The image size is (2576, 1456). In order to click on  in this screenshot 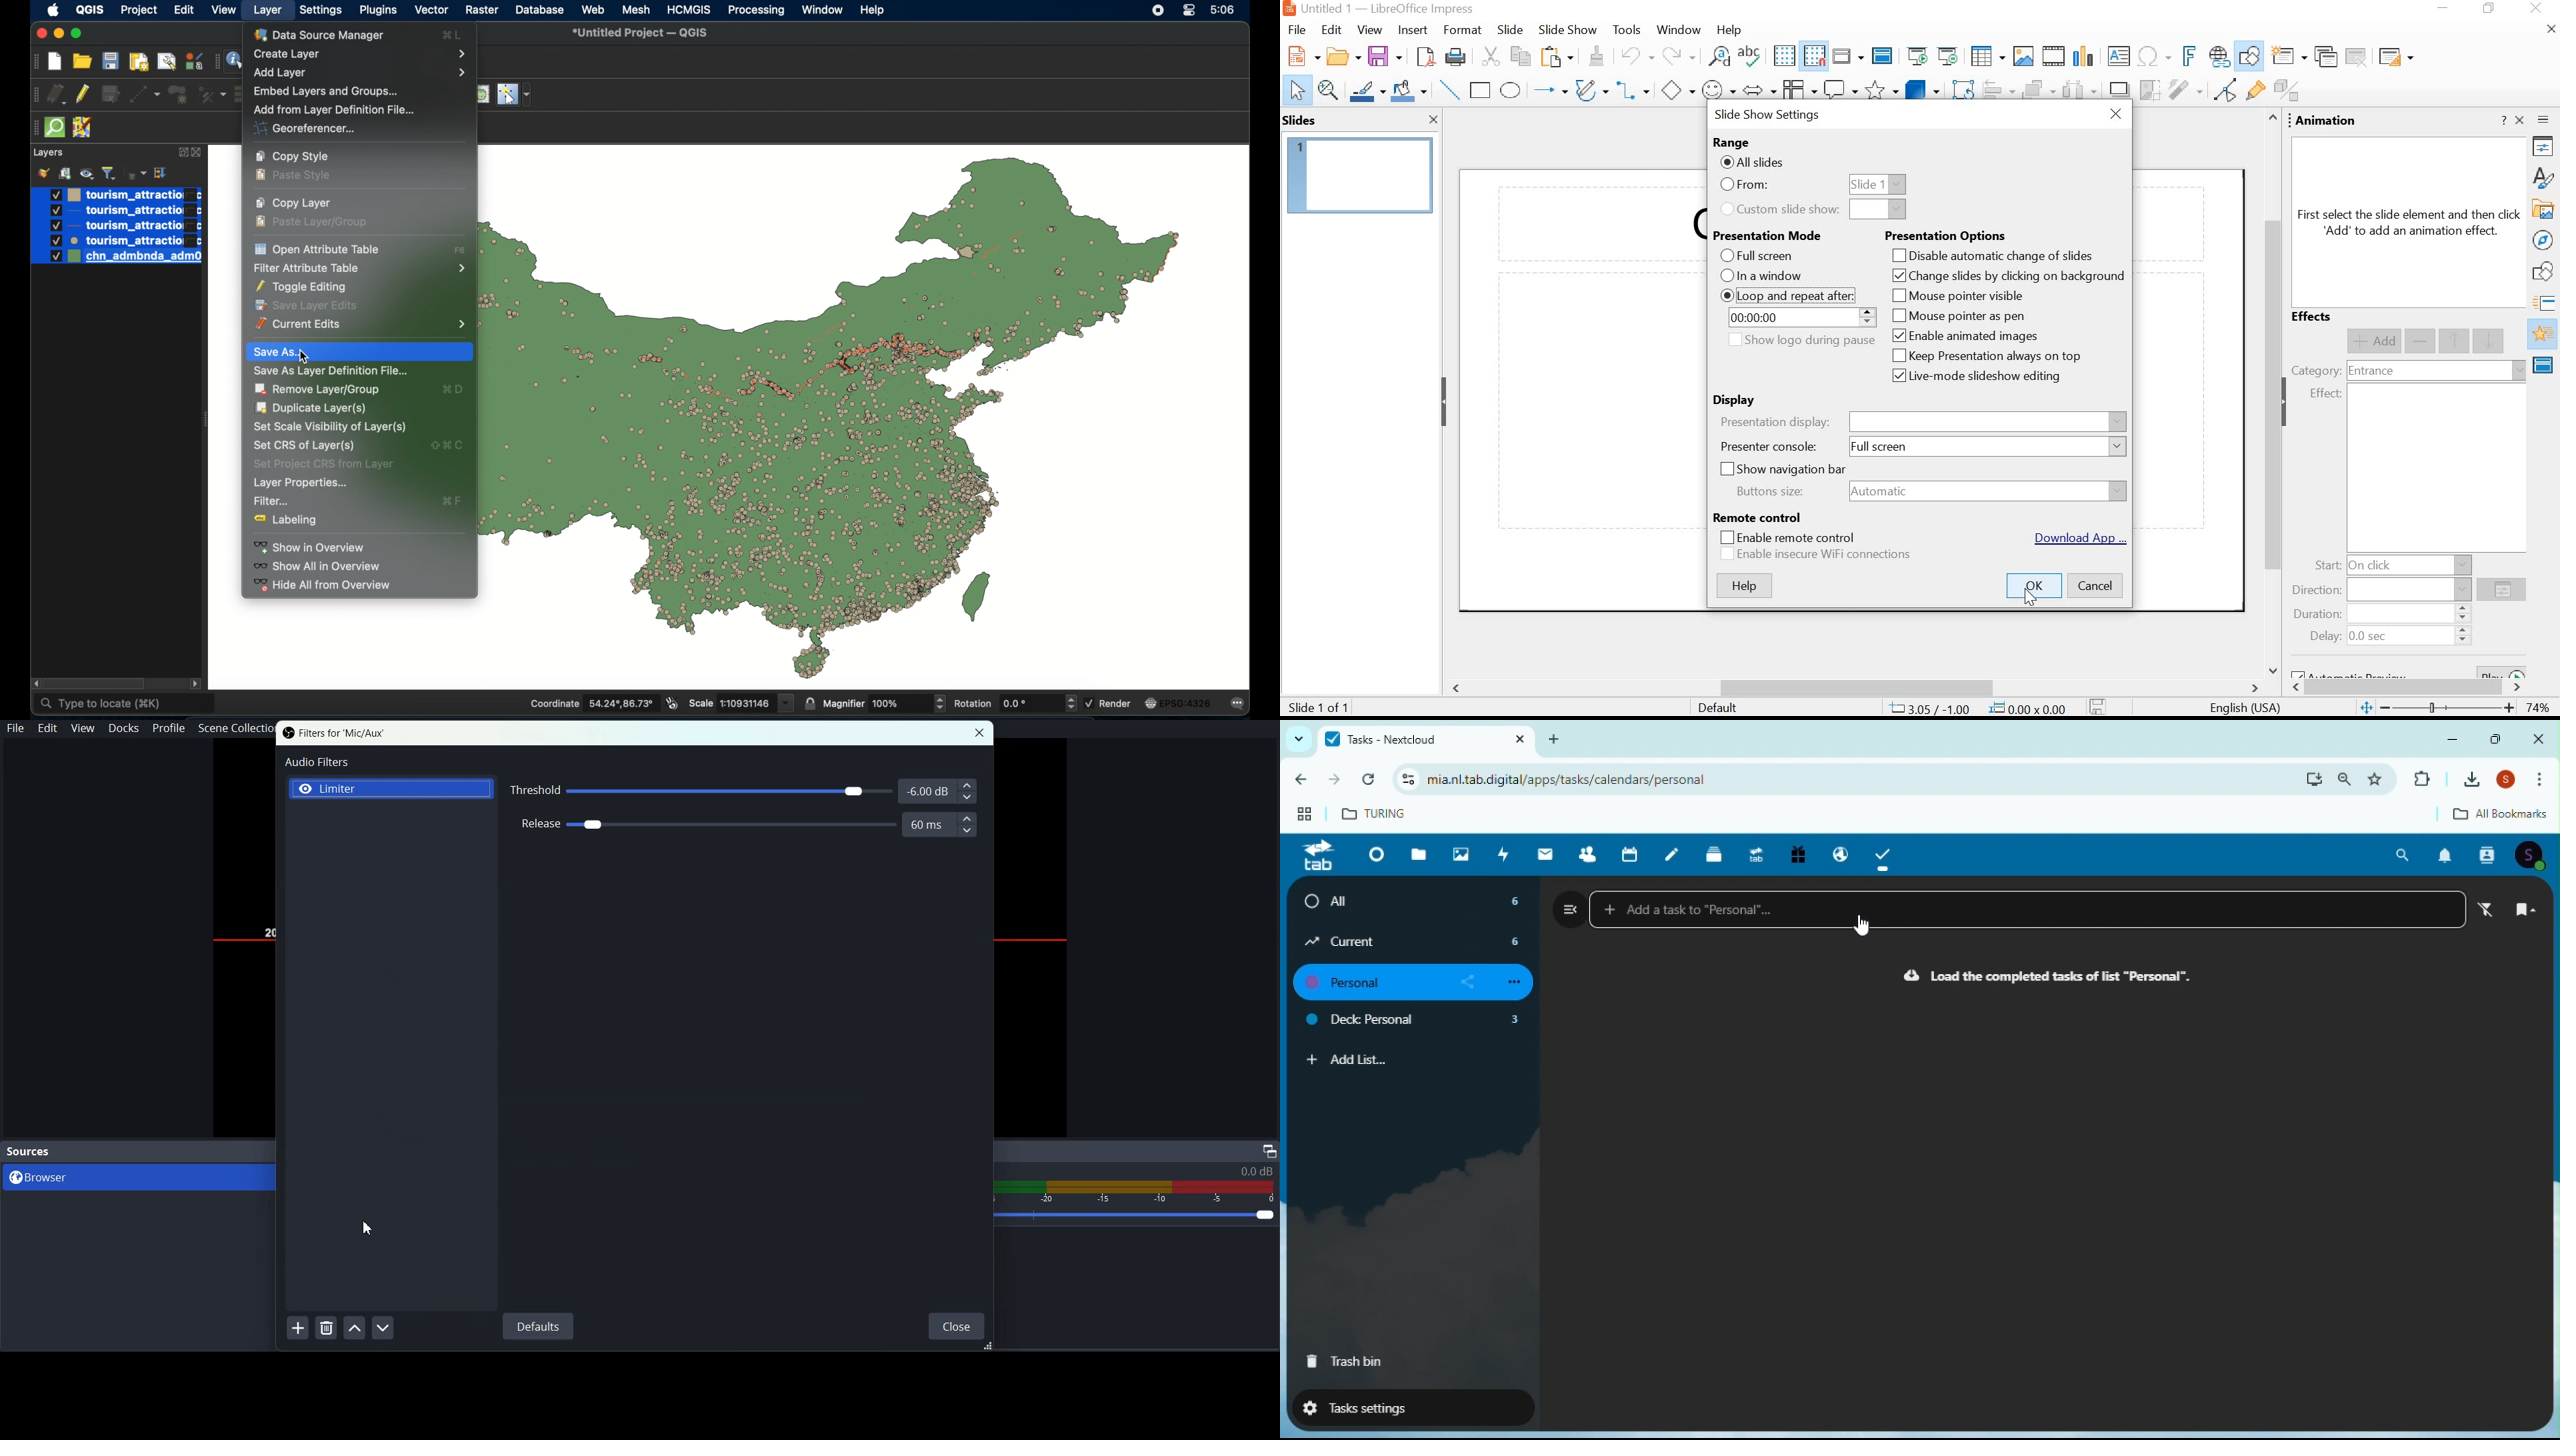, I will do `click(1317, 857)`.